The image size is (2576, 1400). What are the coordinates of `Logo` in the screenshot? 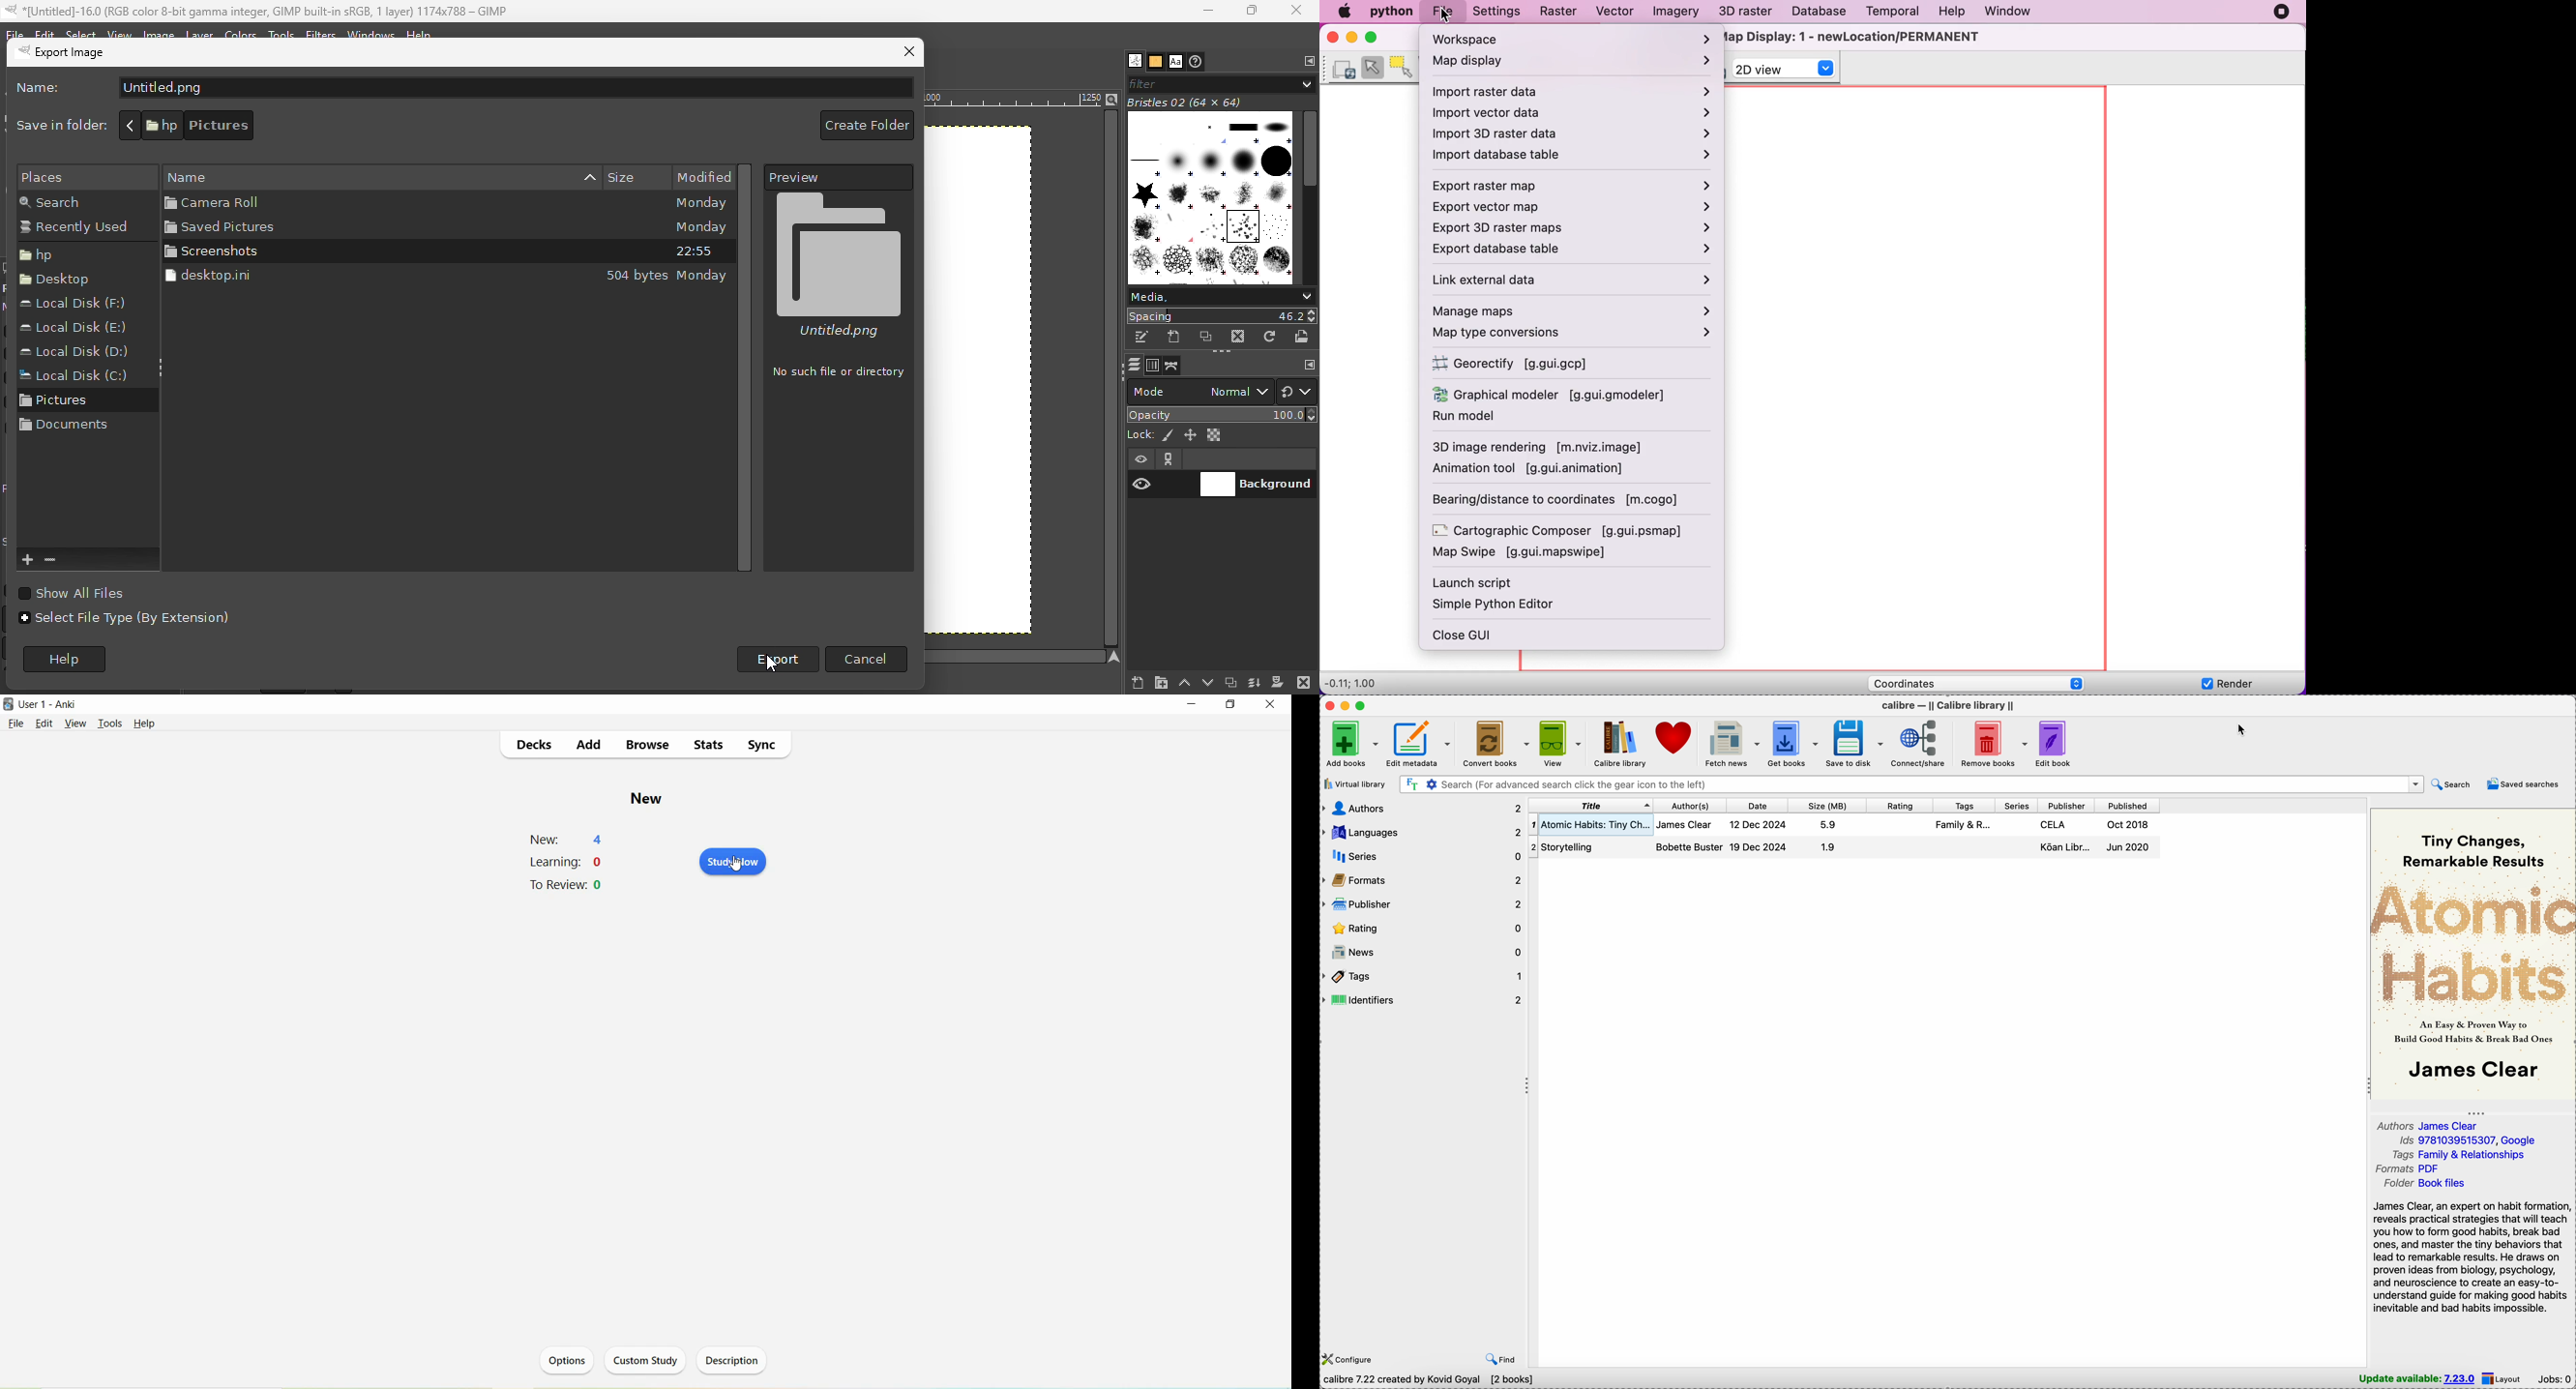 It's located at (8, 705).